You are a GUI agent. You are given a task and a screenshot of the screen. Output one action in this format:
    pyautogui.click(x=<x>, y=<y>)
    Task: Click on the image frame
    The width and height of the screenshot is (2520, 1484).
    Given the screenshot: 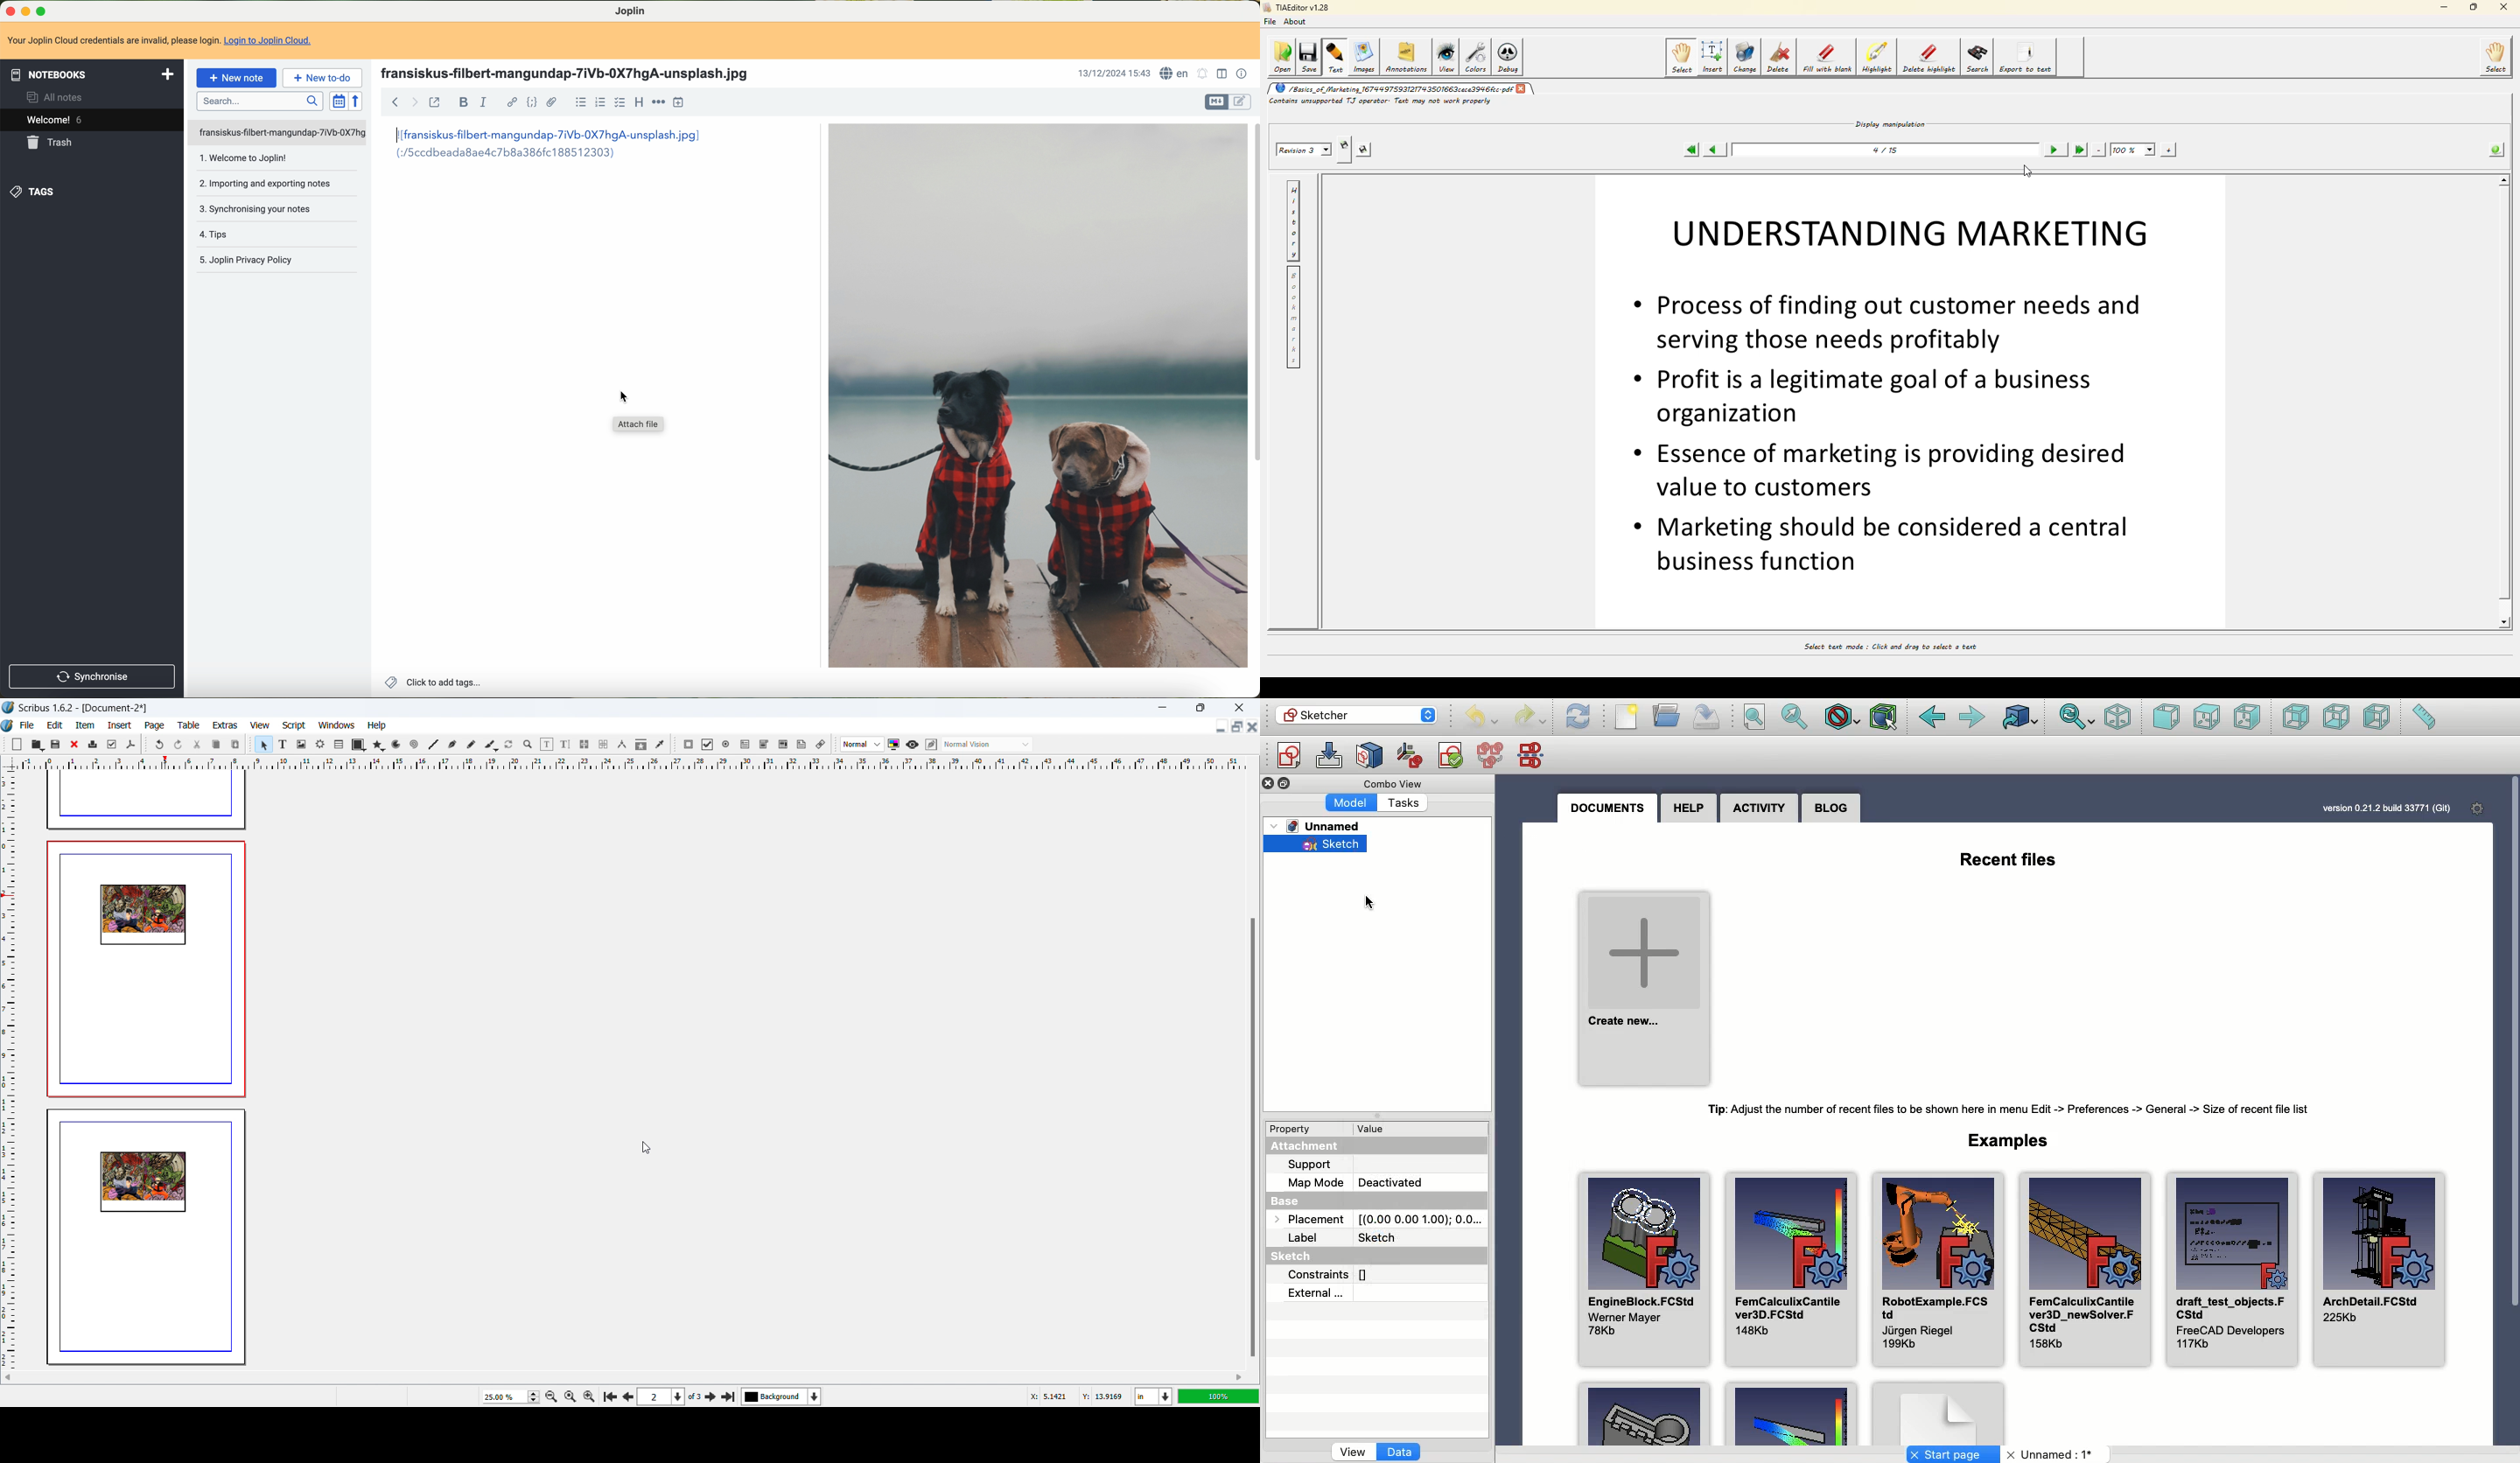 What is the action you would take?
    pyautogui.click(x=301, y=744)
    